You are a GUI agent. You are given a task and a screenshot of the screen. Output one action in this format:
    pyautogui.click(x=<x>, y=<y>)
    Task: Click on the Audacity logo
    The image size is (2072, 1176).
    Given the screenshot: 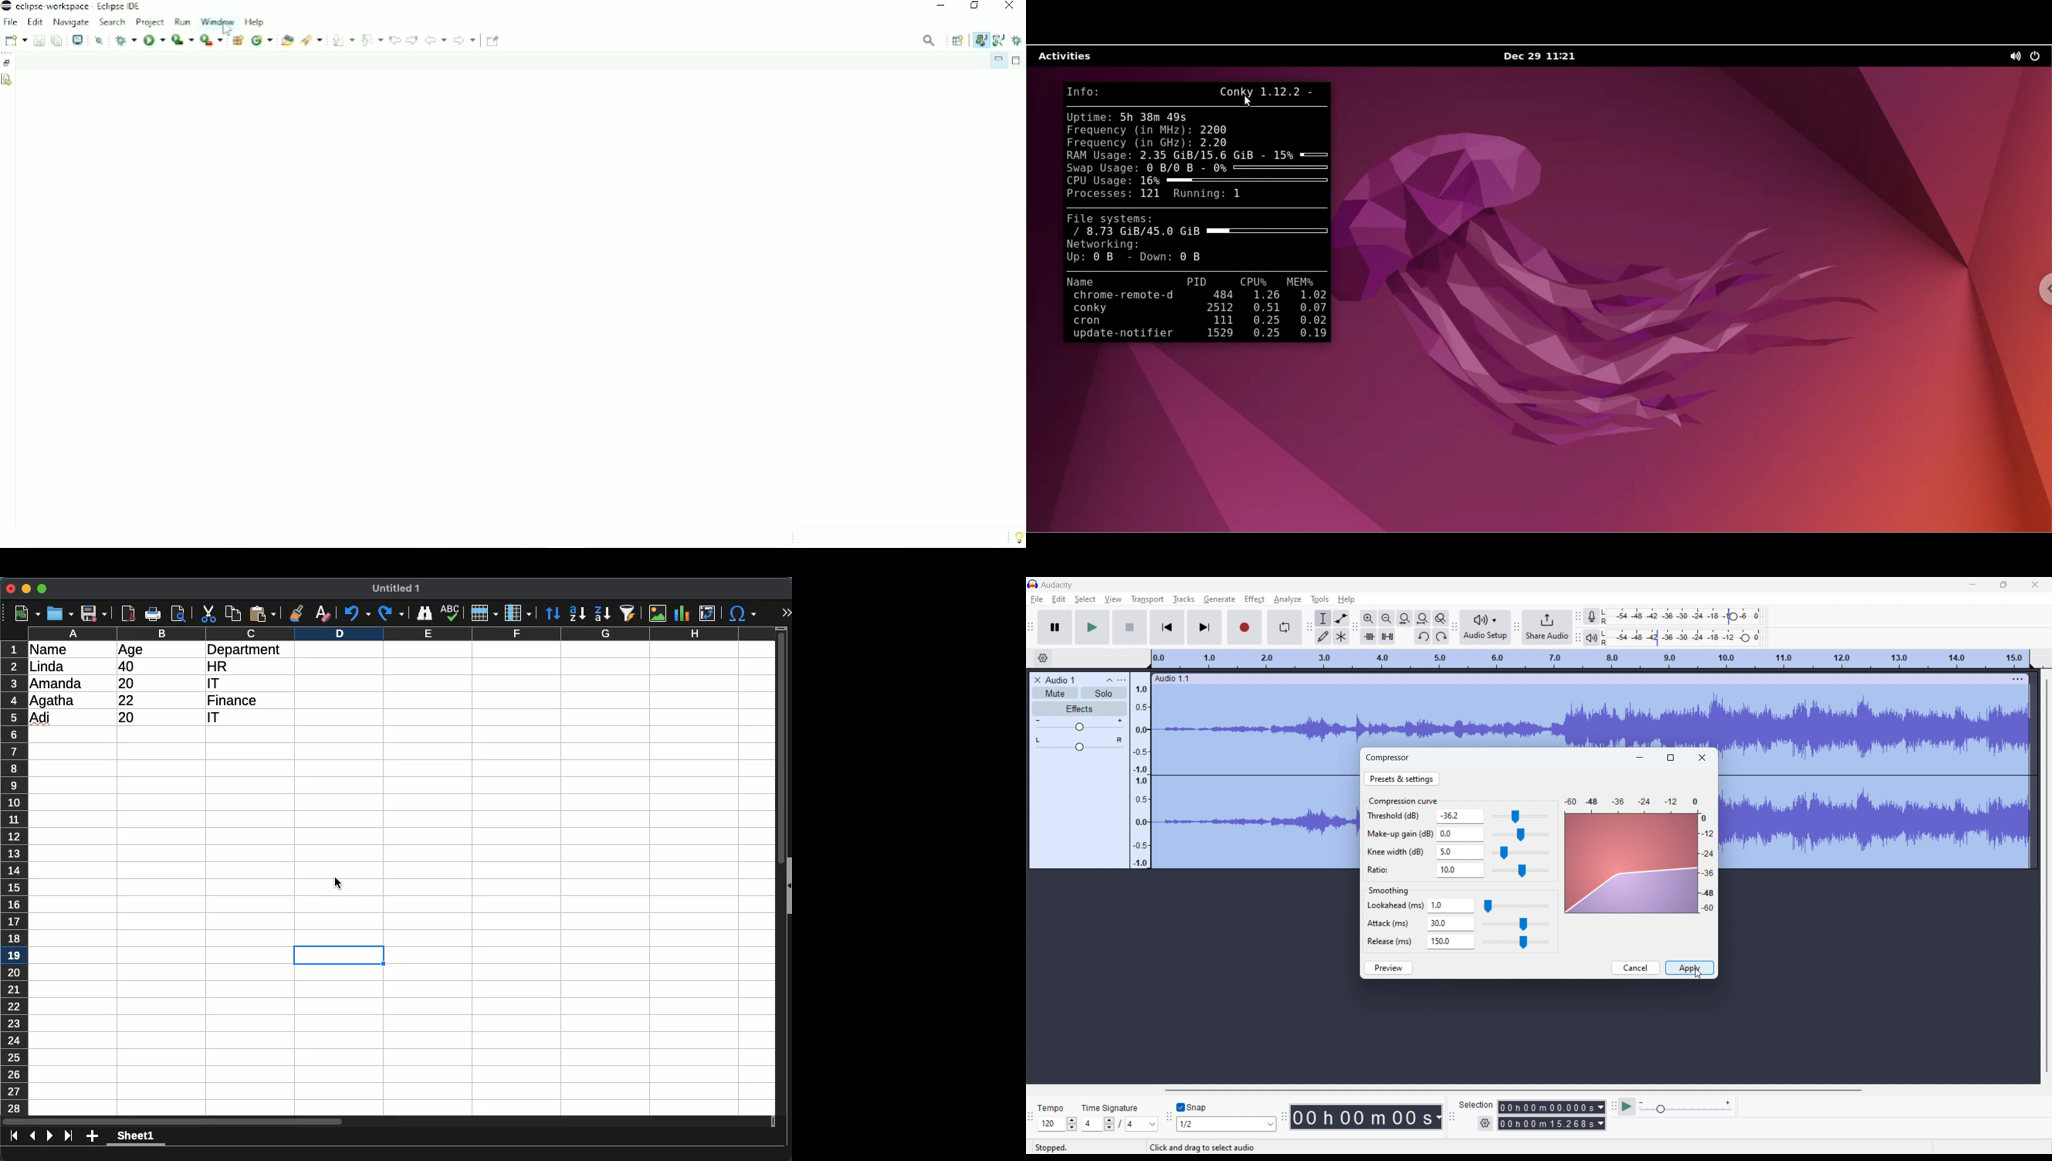 What is the action you would take?
    pyautogui.click(x=1033, y=584)
    